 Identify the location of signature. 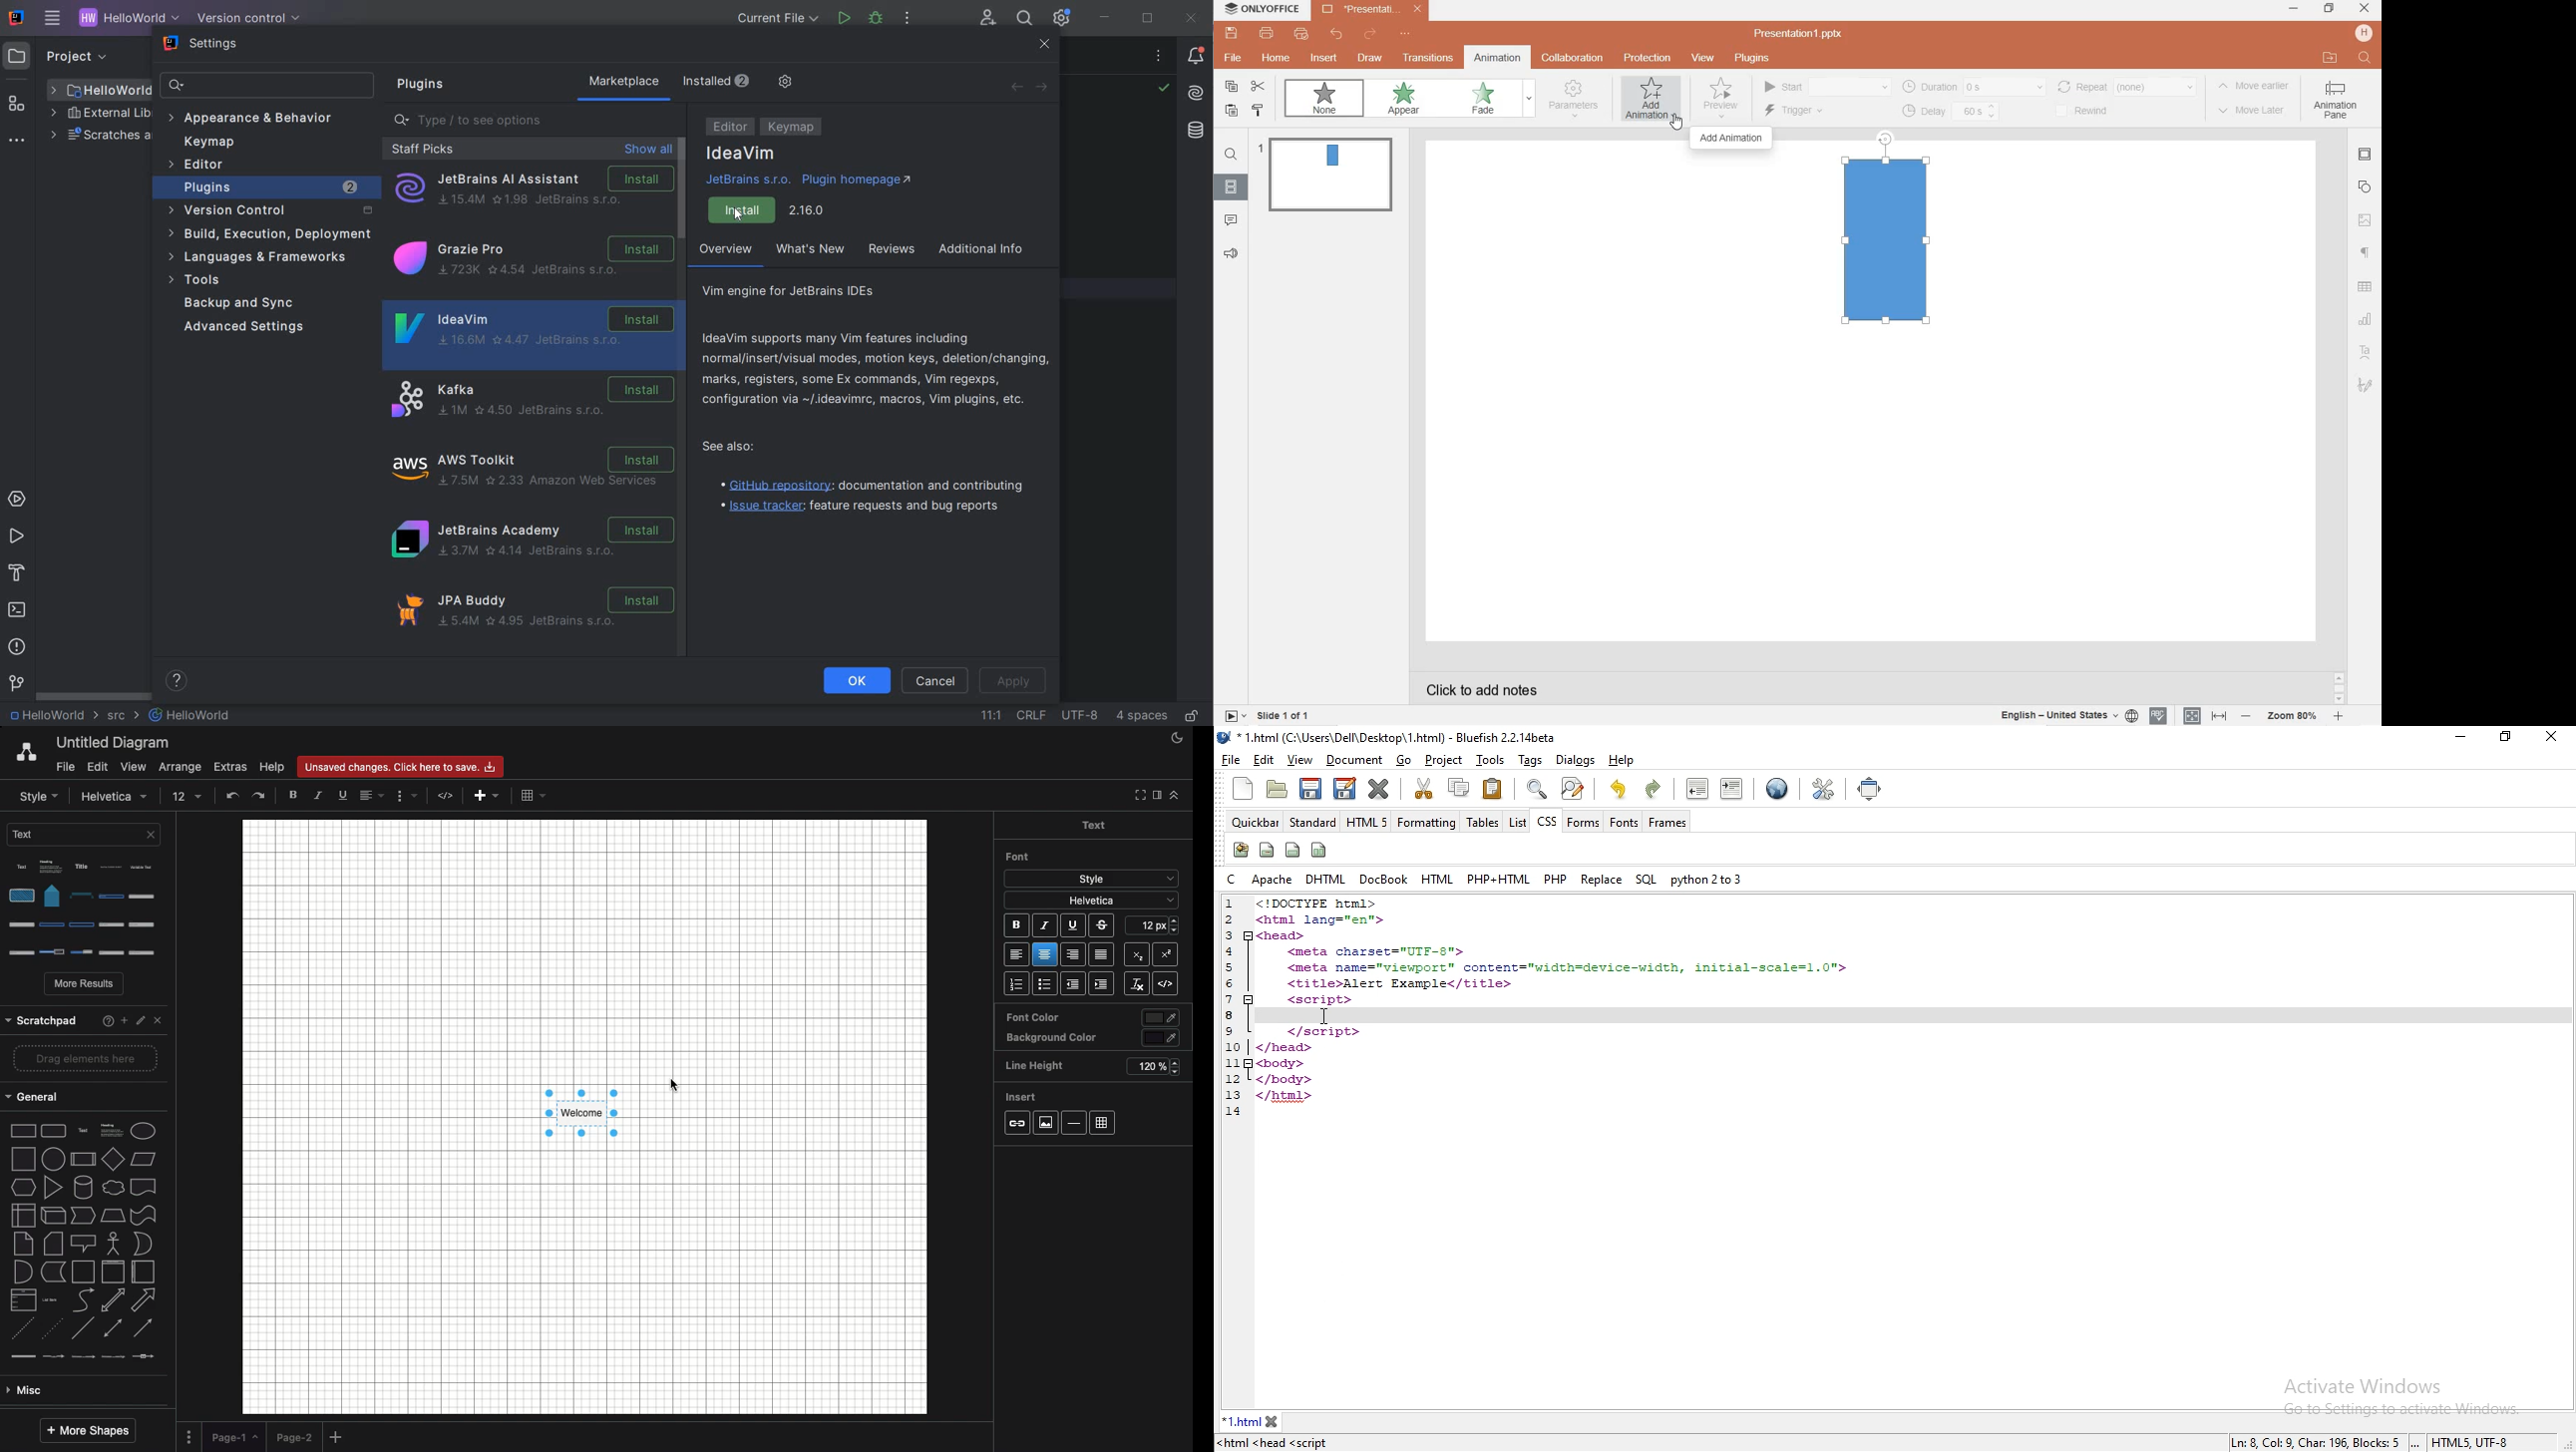
(2366, 385).